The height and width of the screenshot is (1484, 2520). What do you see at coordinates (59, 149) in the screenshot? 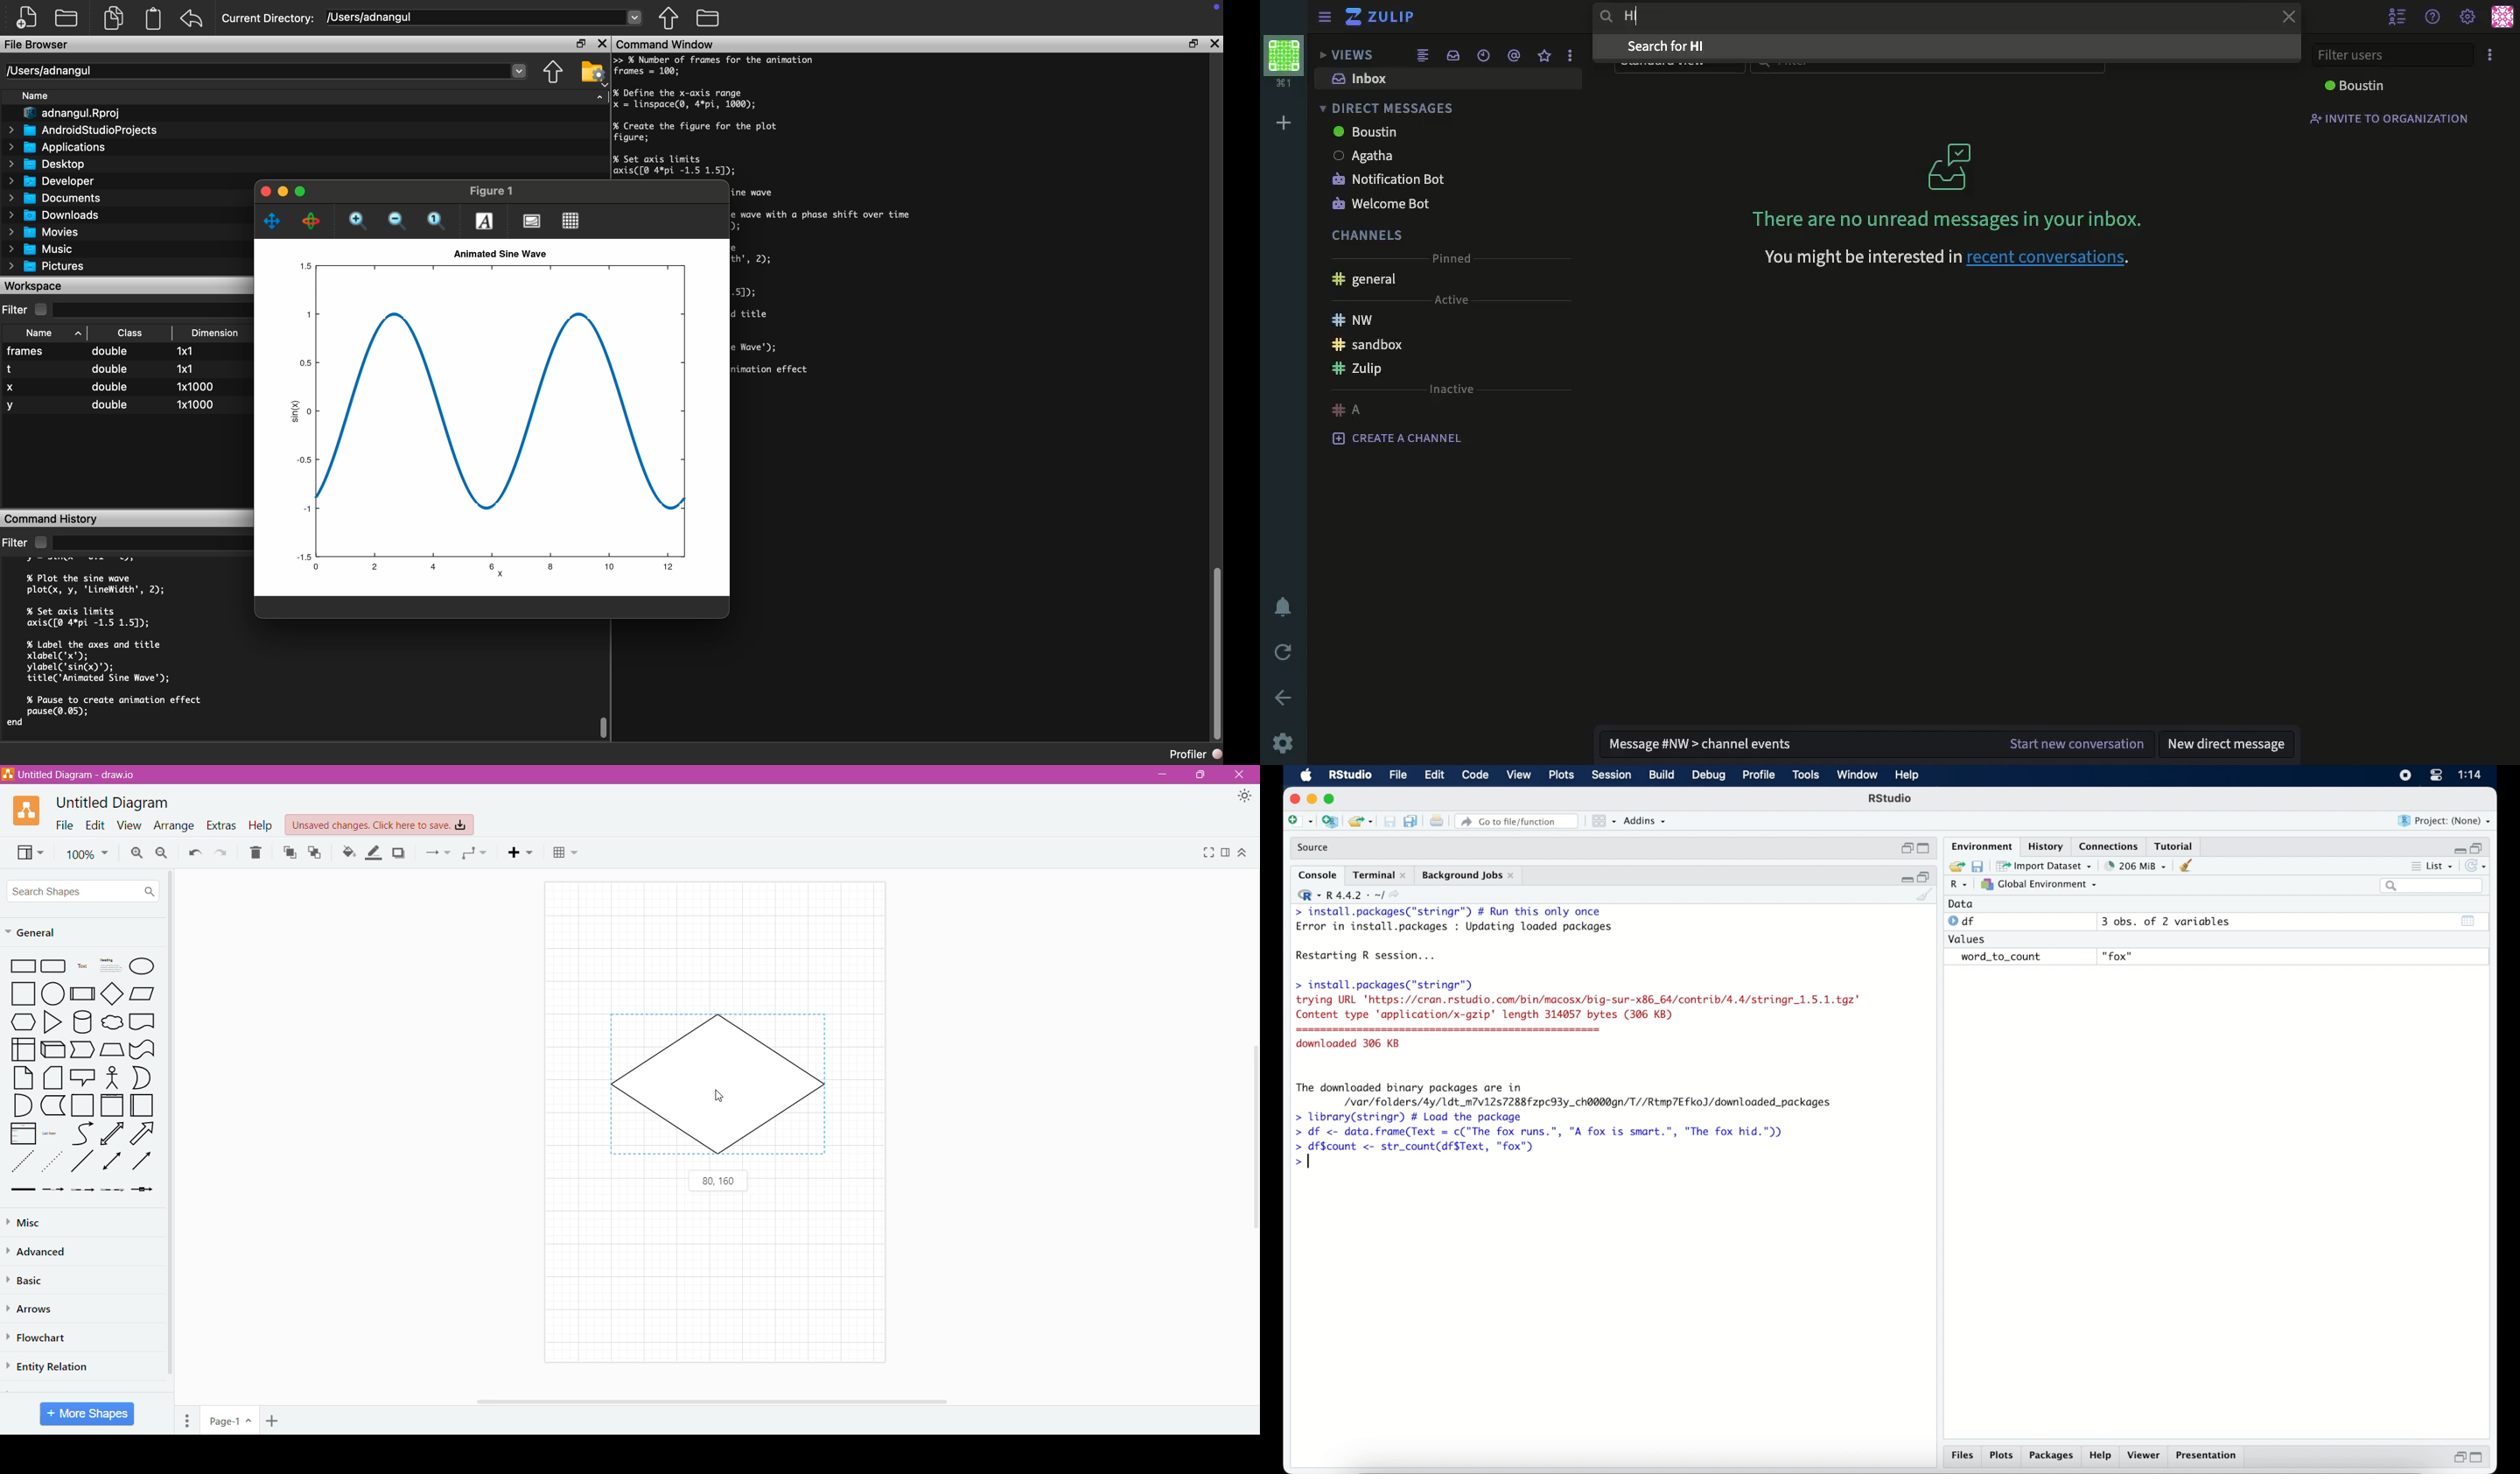
I see `Applications` at bounding box center [59, 149].